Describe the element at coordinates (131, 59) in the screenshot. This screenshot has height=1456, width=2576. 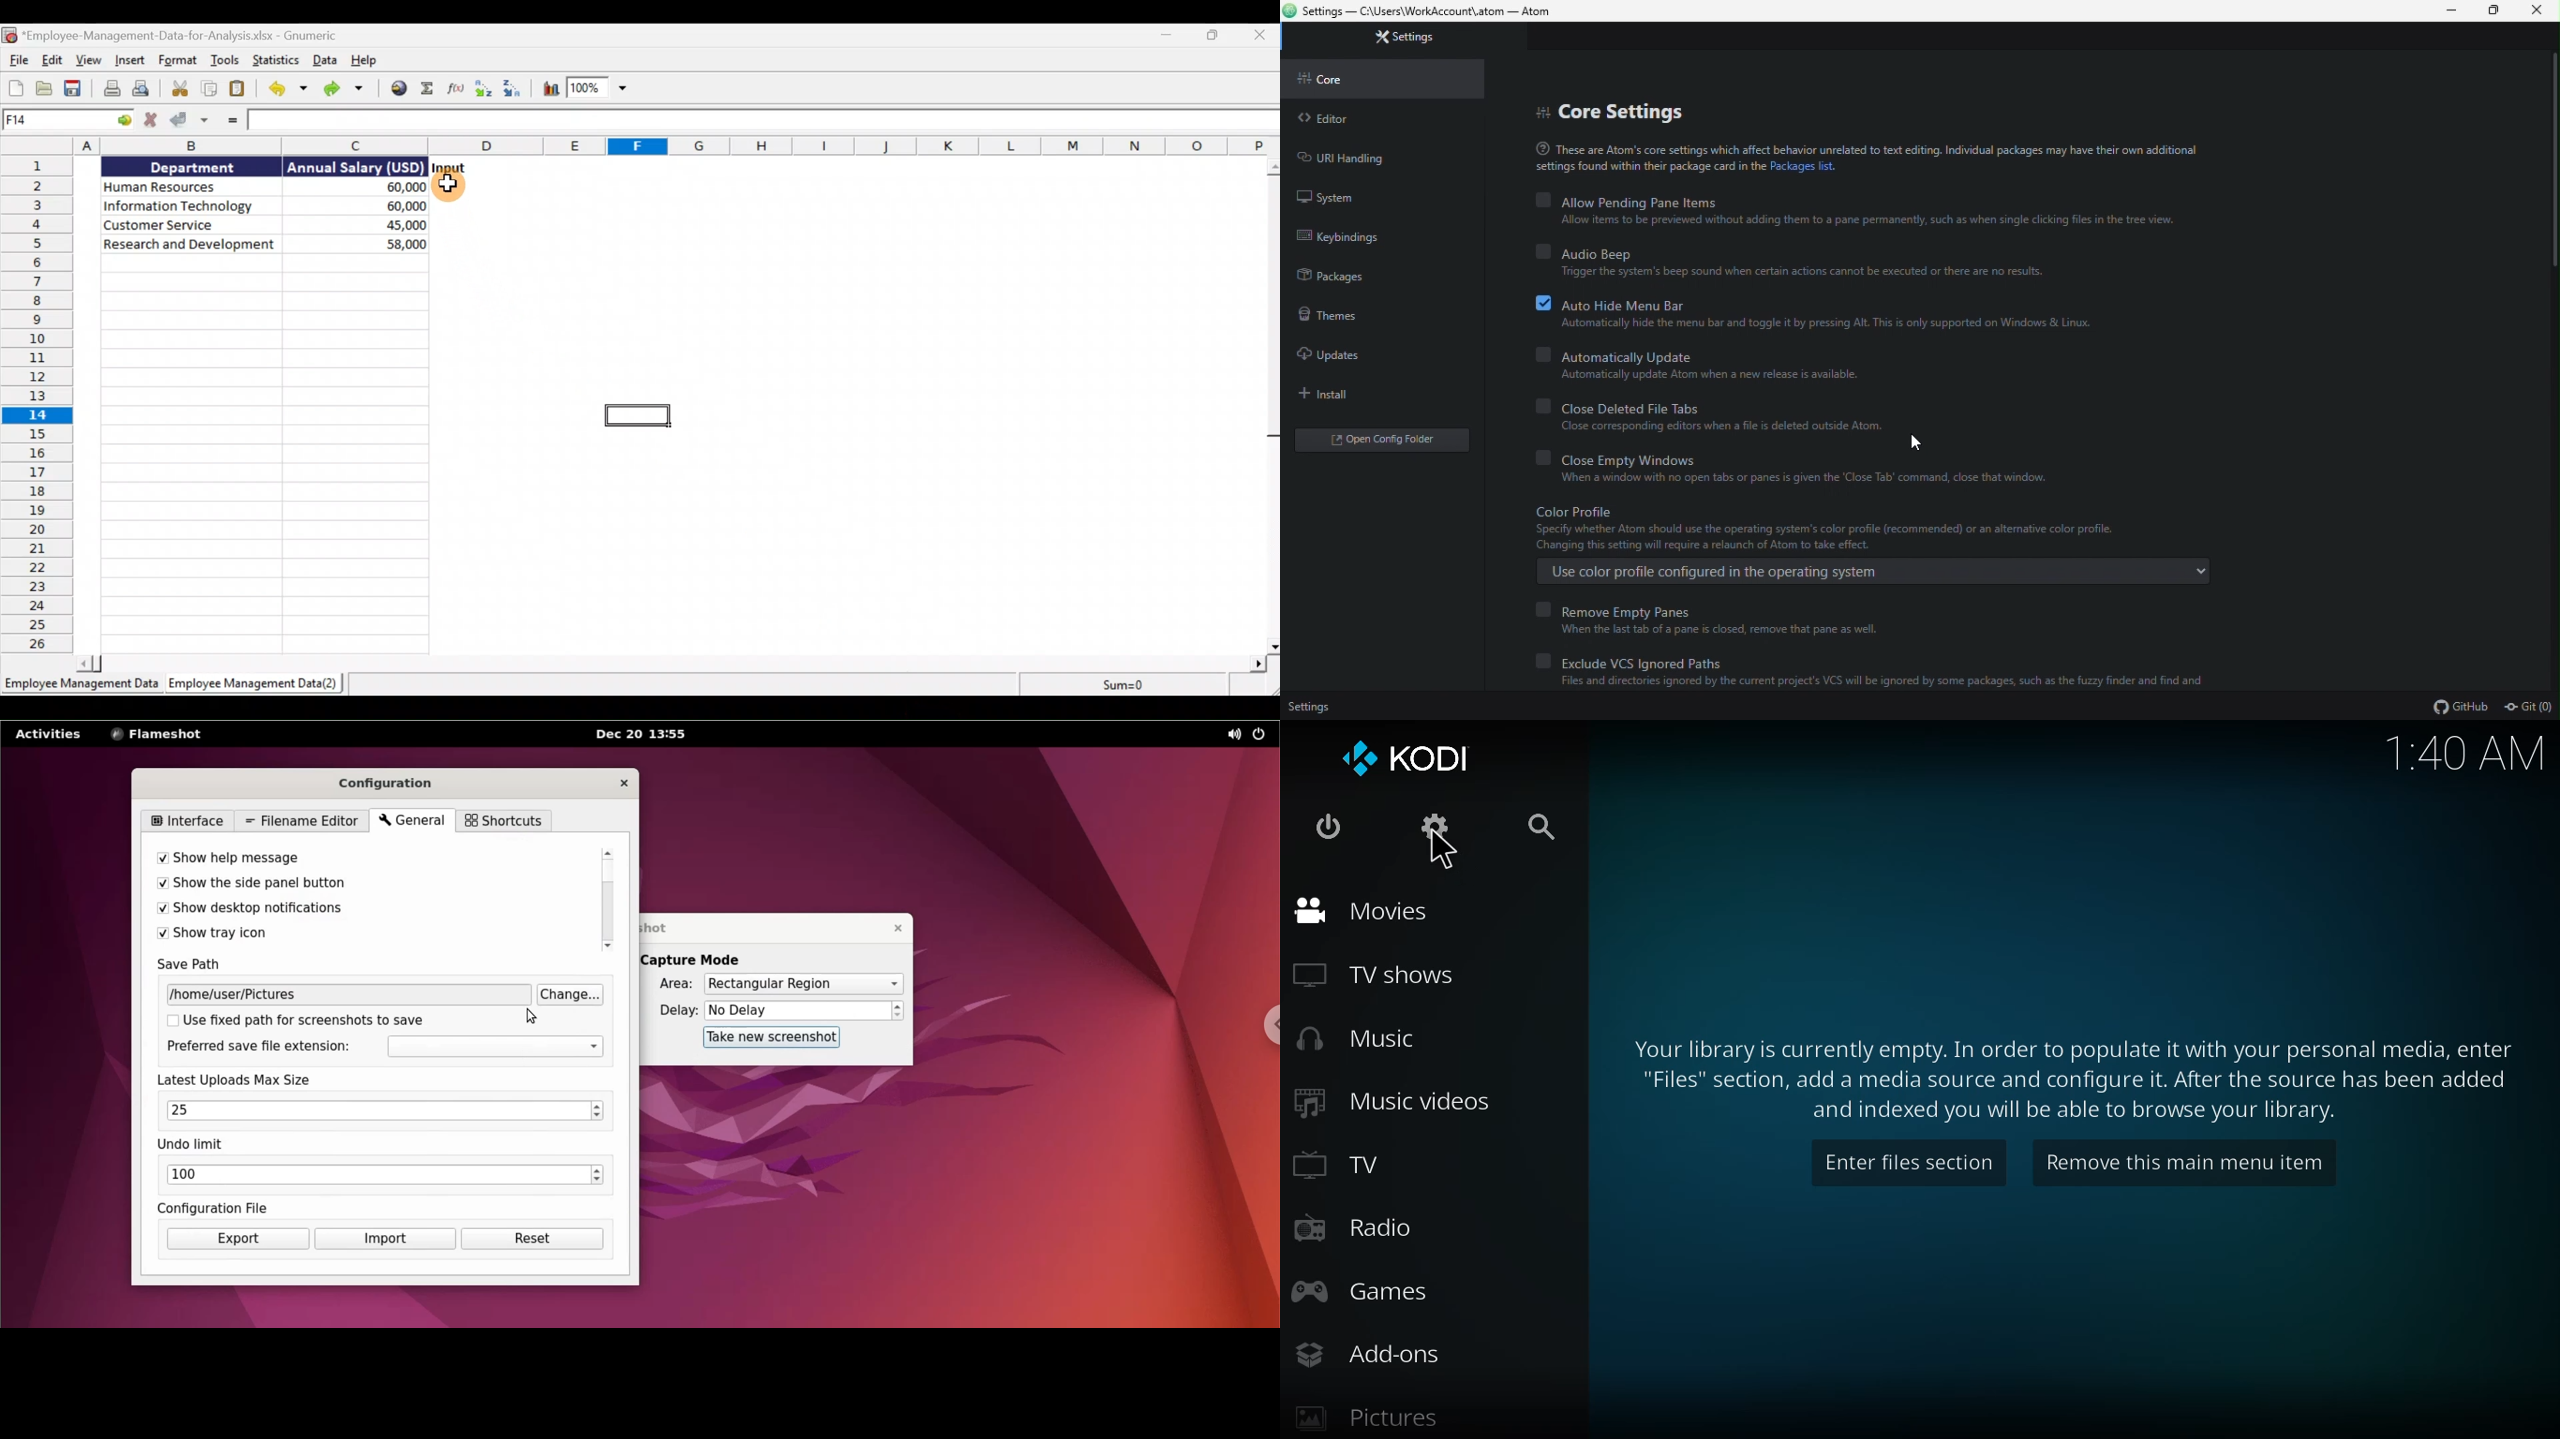
I see `Insert` at that location.